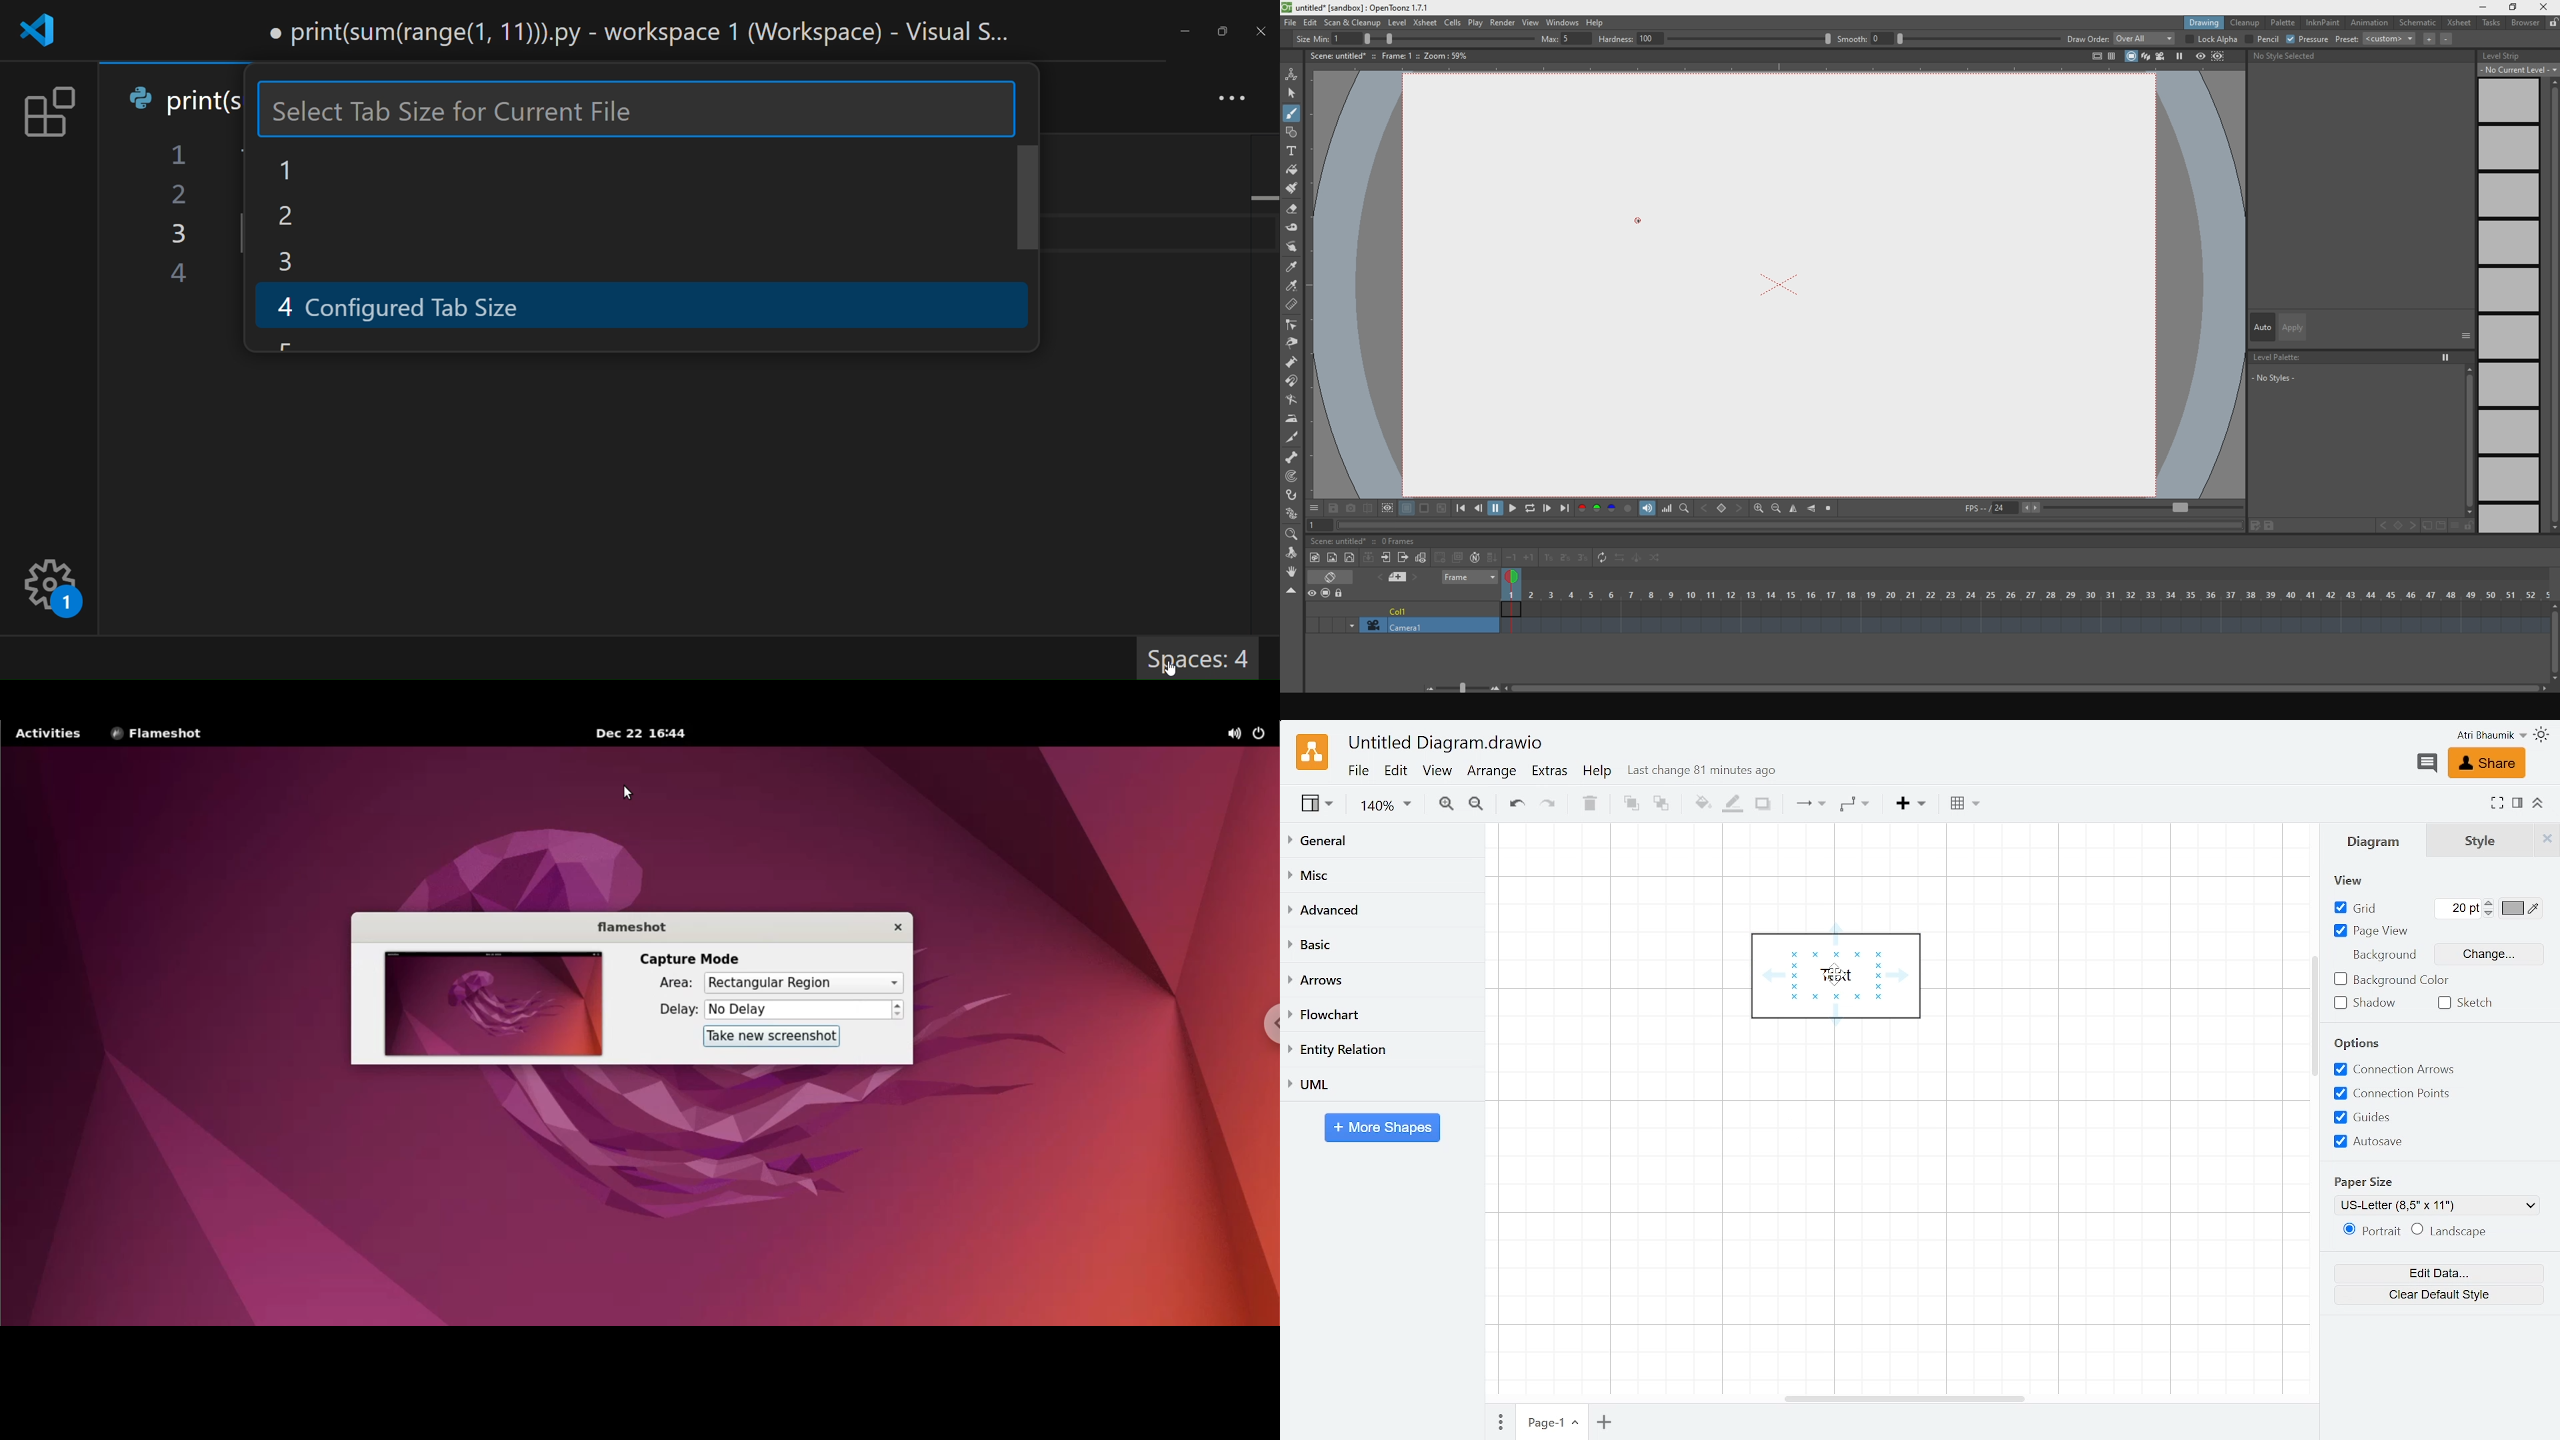 The height and width of the screenshot is (1456, 2576). What do you see at coordinates (2517, 805) in the screenshot?
I see `Format` at bounding box center [2517, 805].